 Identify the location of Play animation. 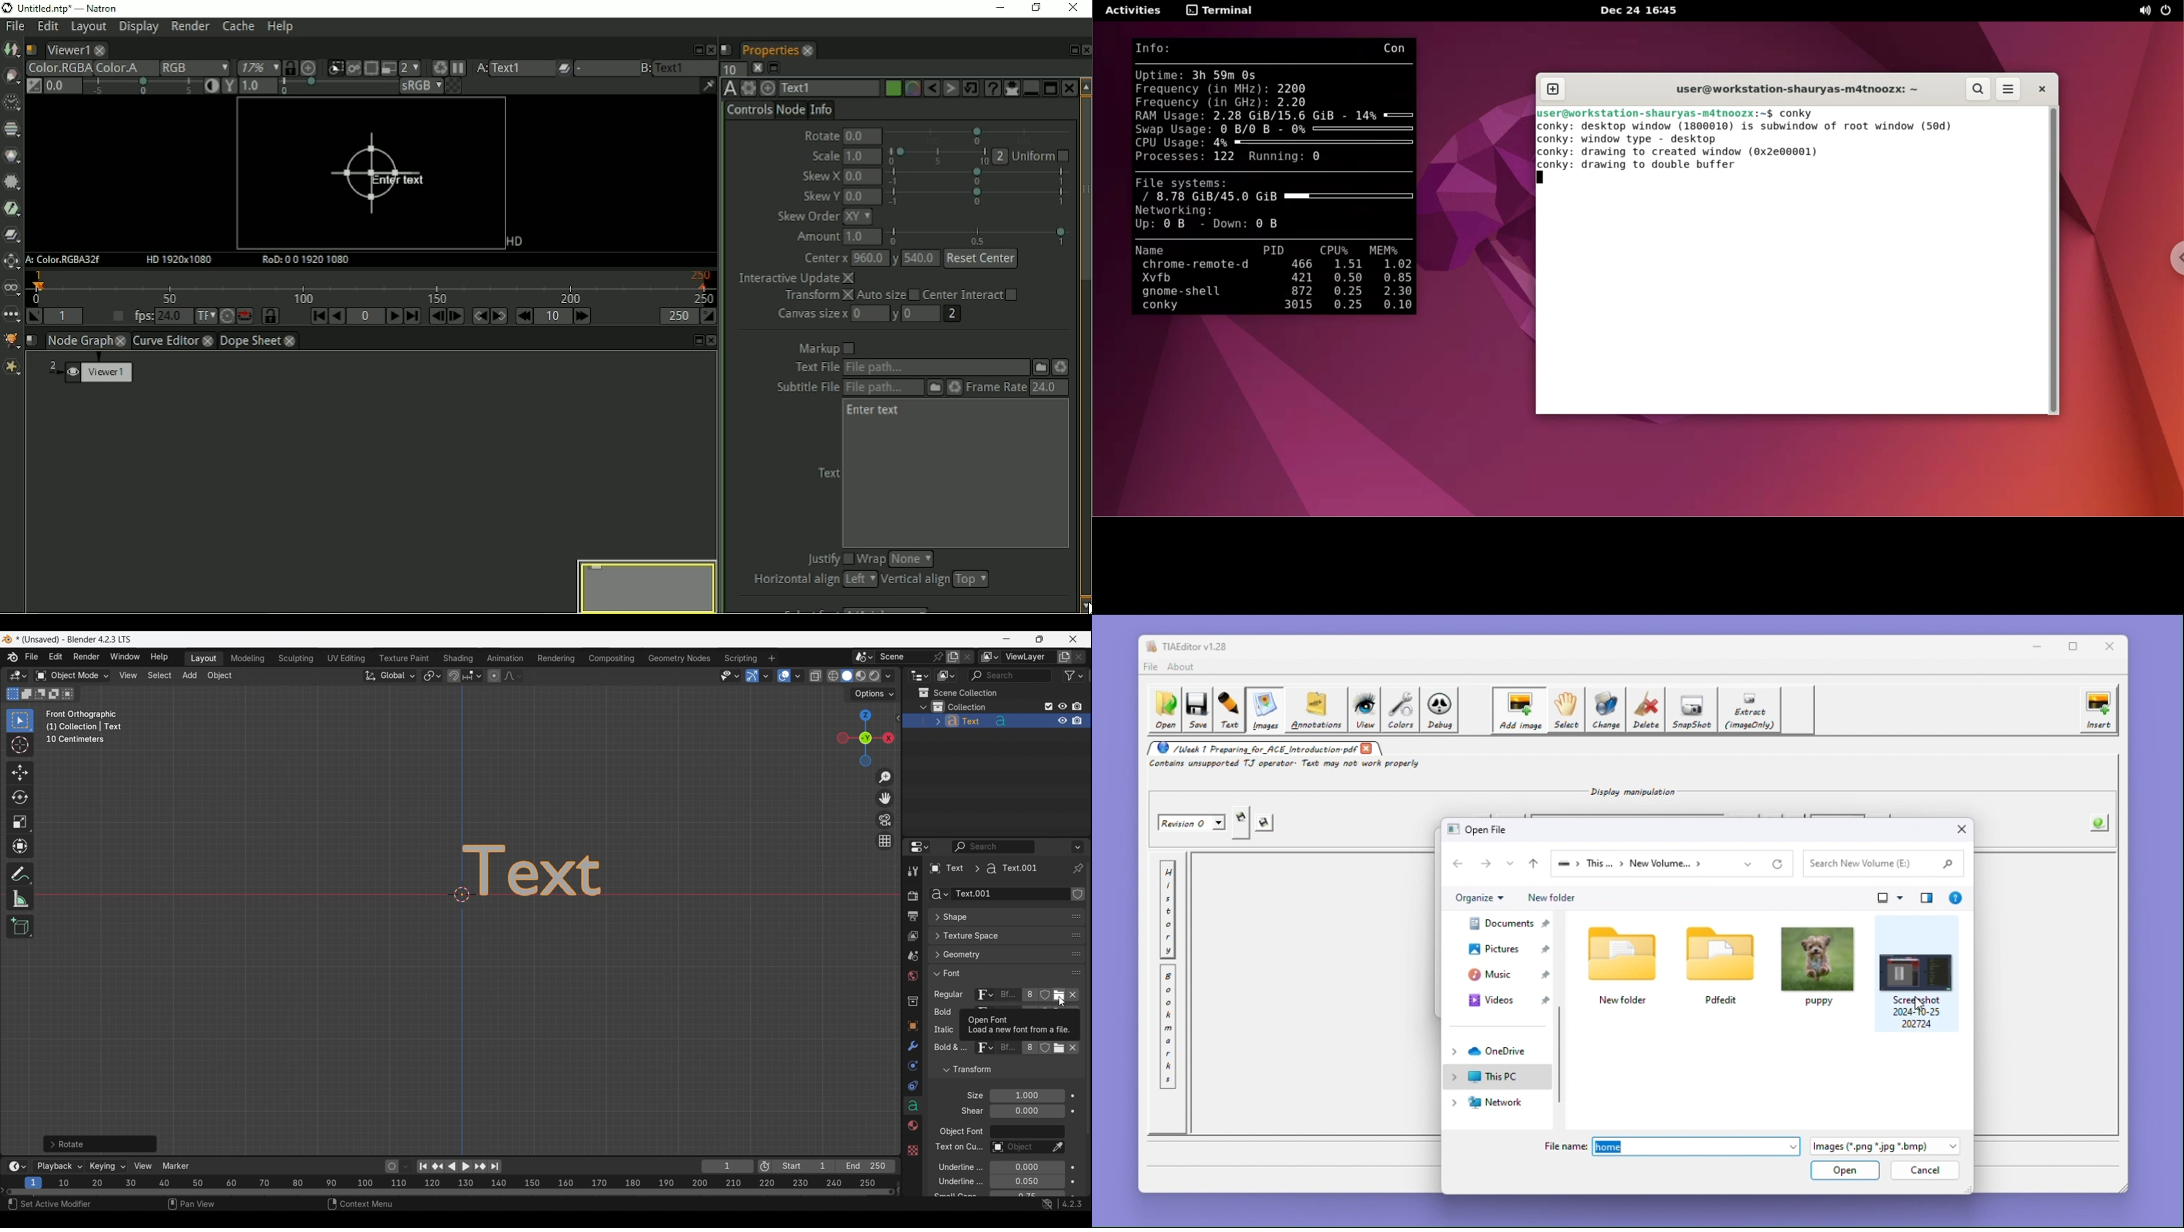
(458, 1167).